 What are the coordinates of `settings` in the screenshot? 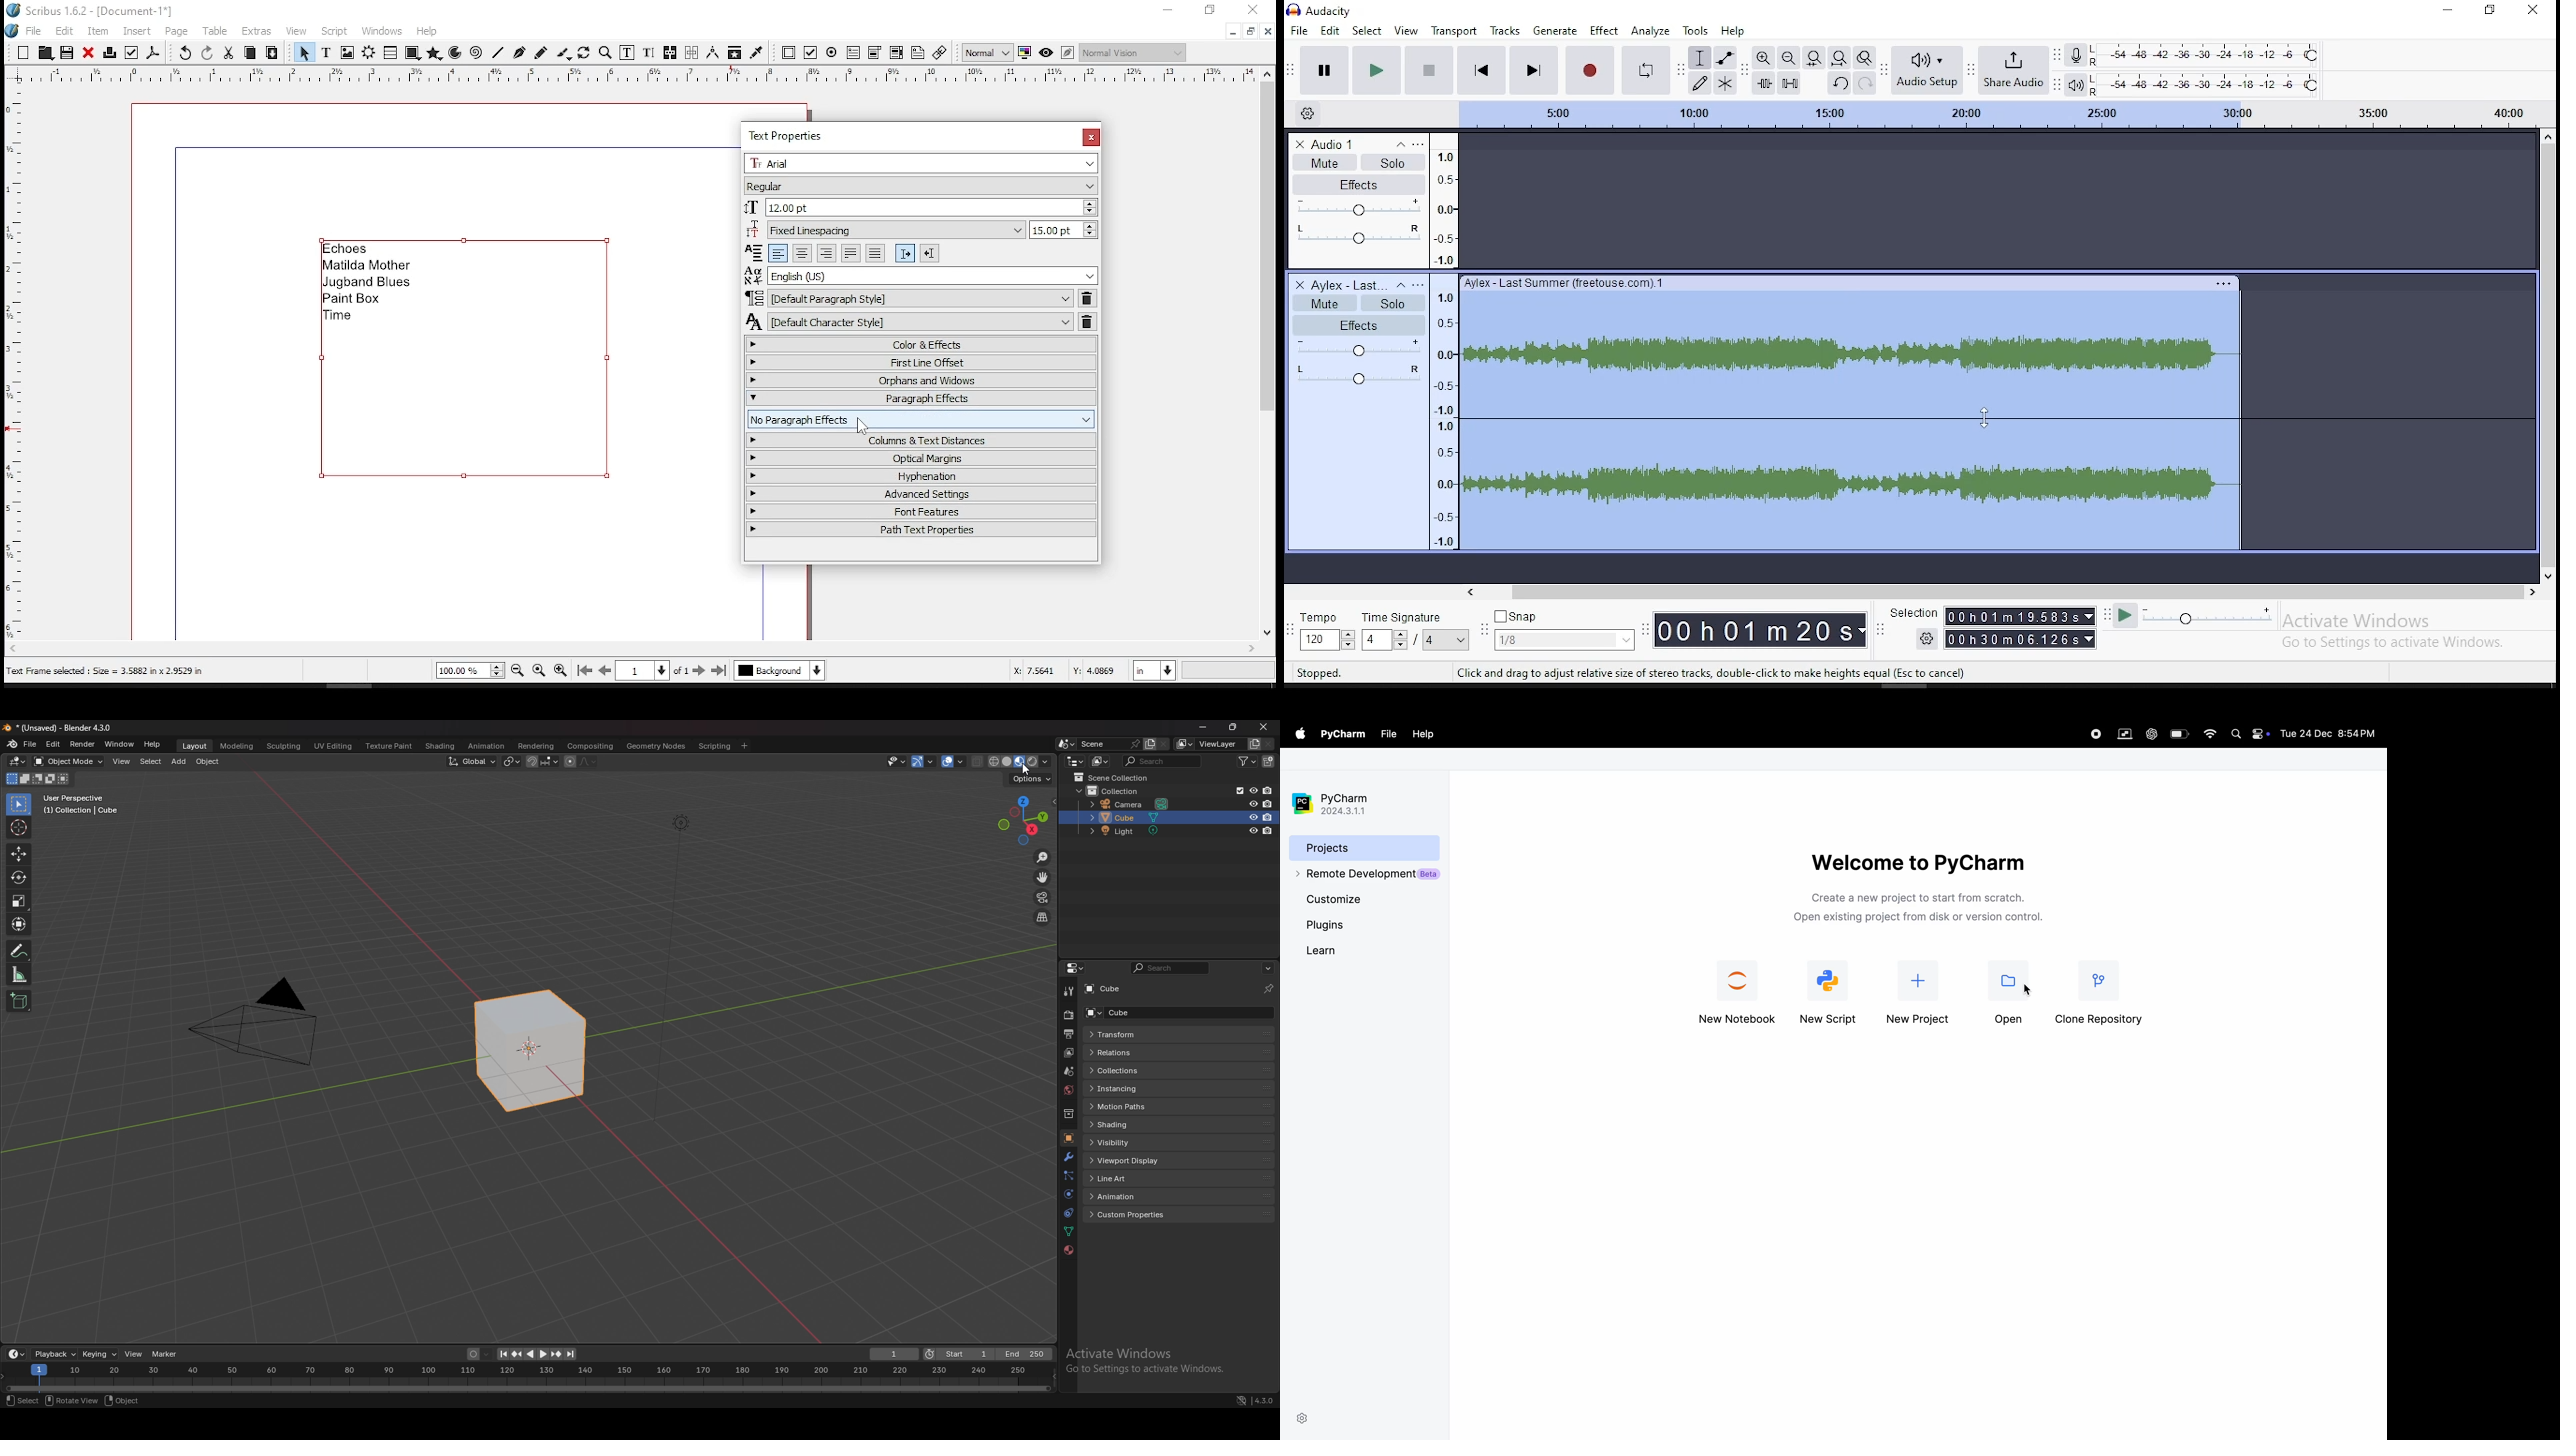 It's located at (1930, 641).